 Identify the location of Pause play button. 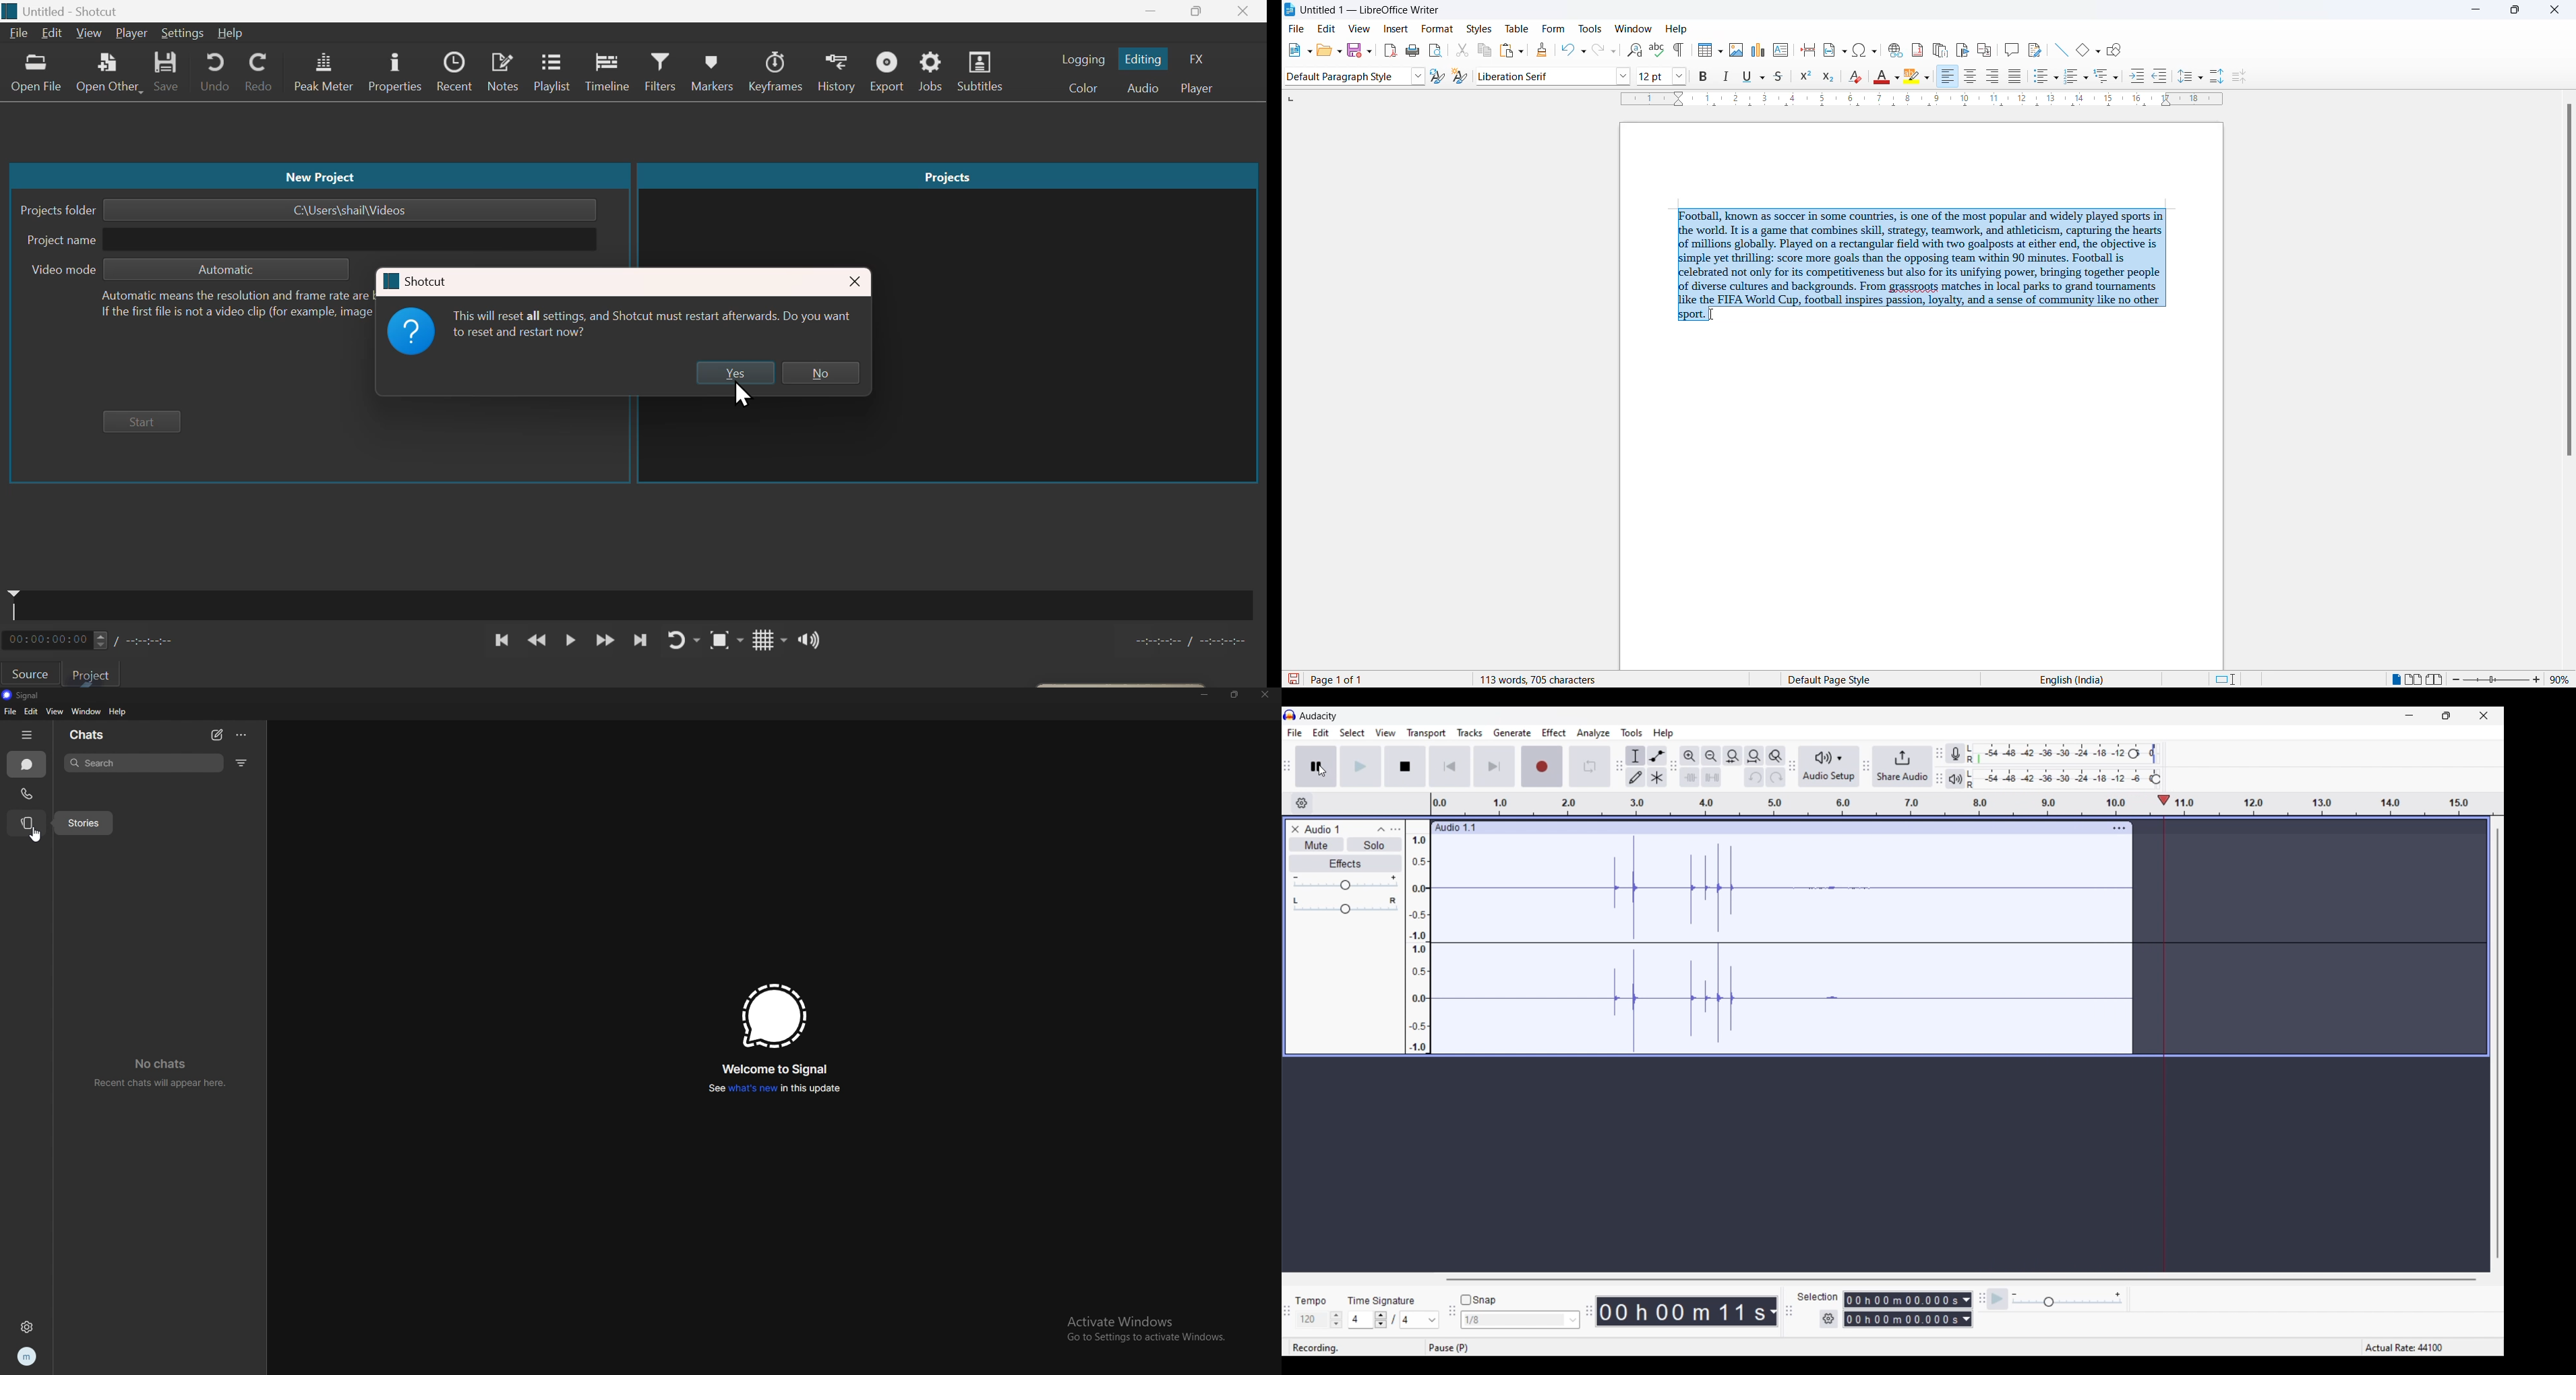
(572, 641).